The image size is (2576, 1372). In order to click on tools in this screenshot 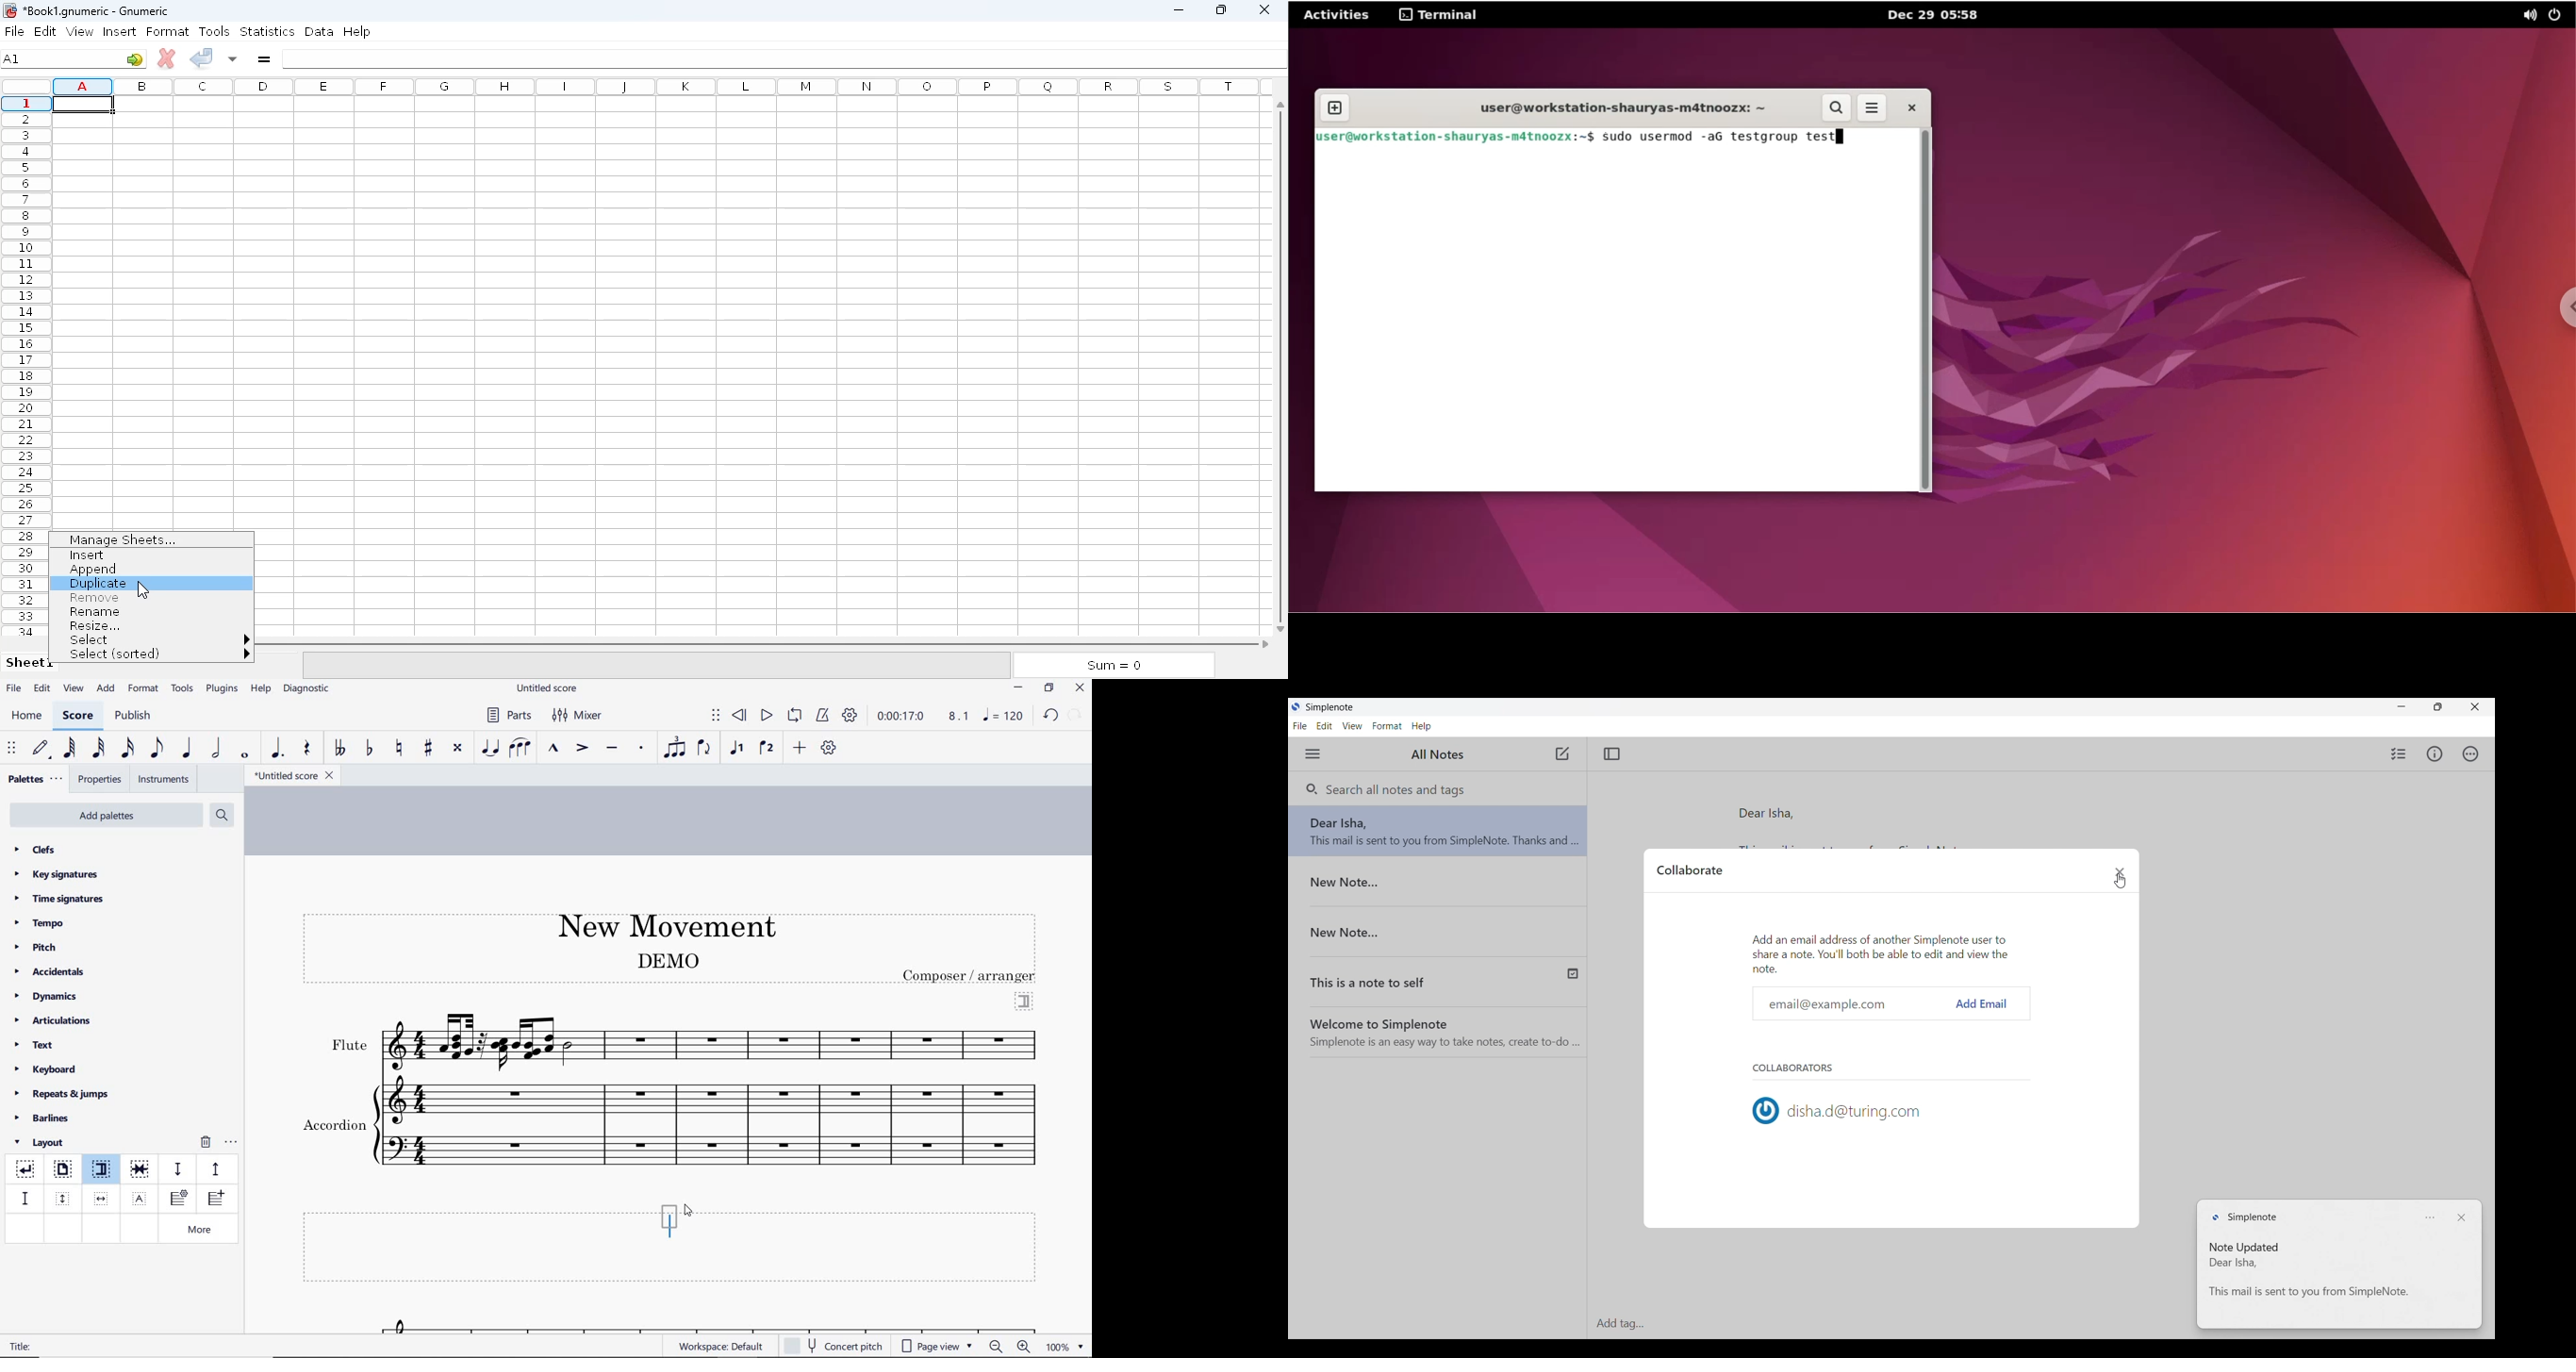, I will do `click(215, 31)`.